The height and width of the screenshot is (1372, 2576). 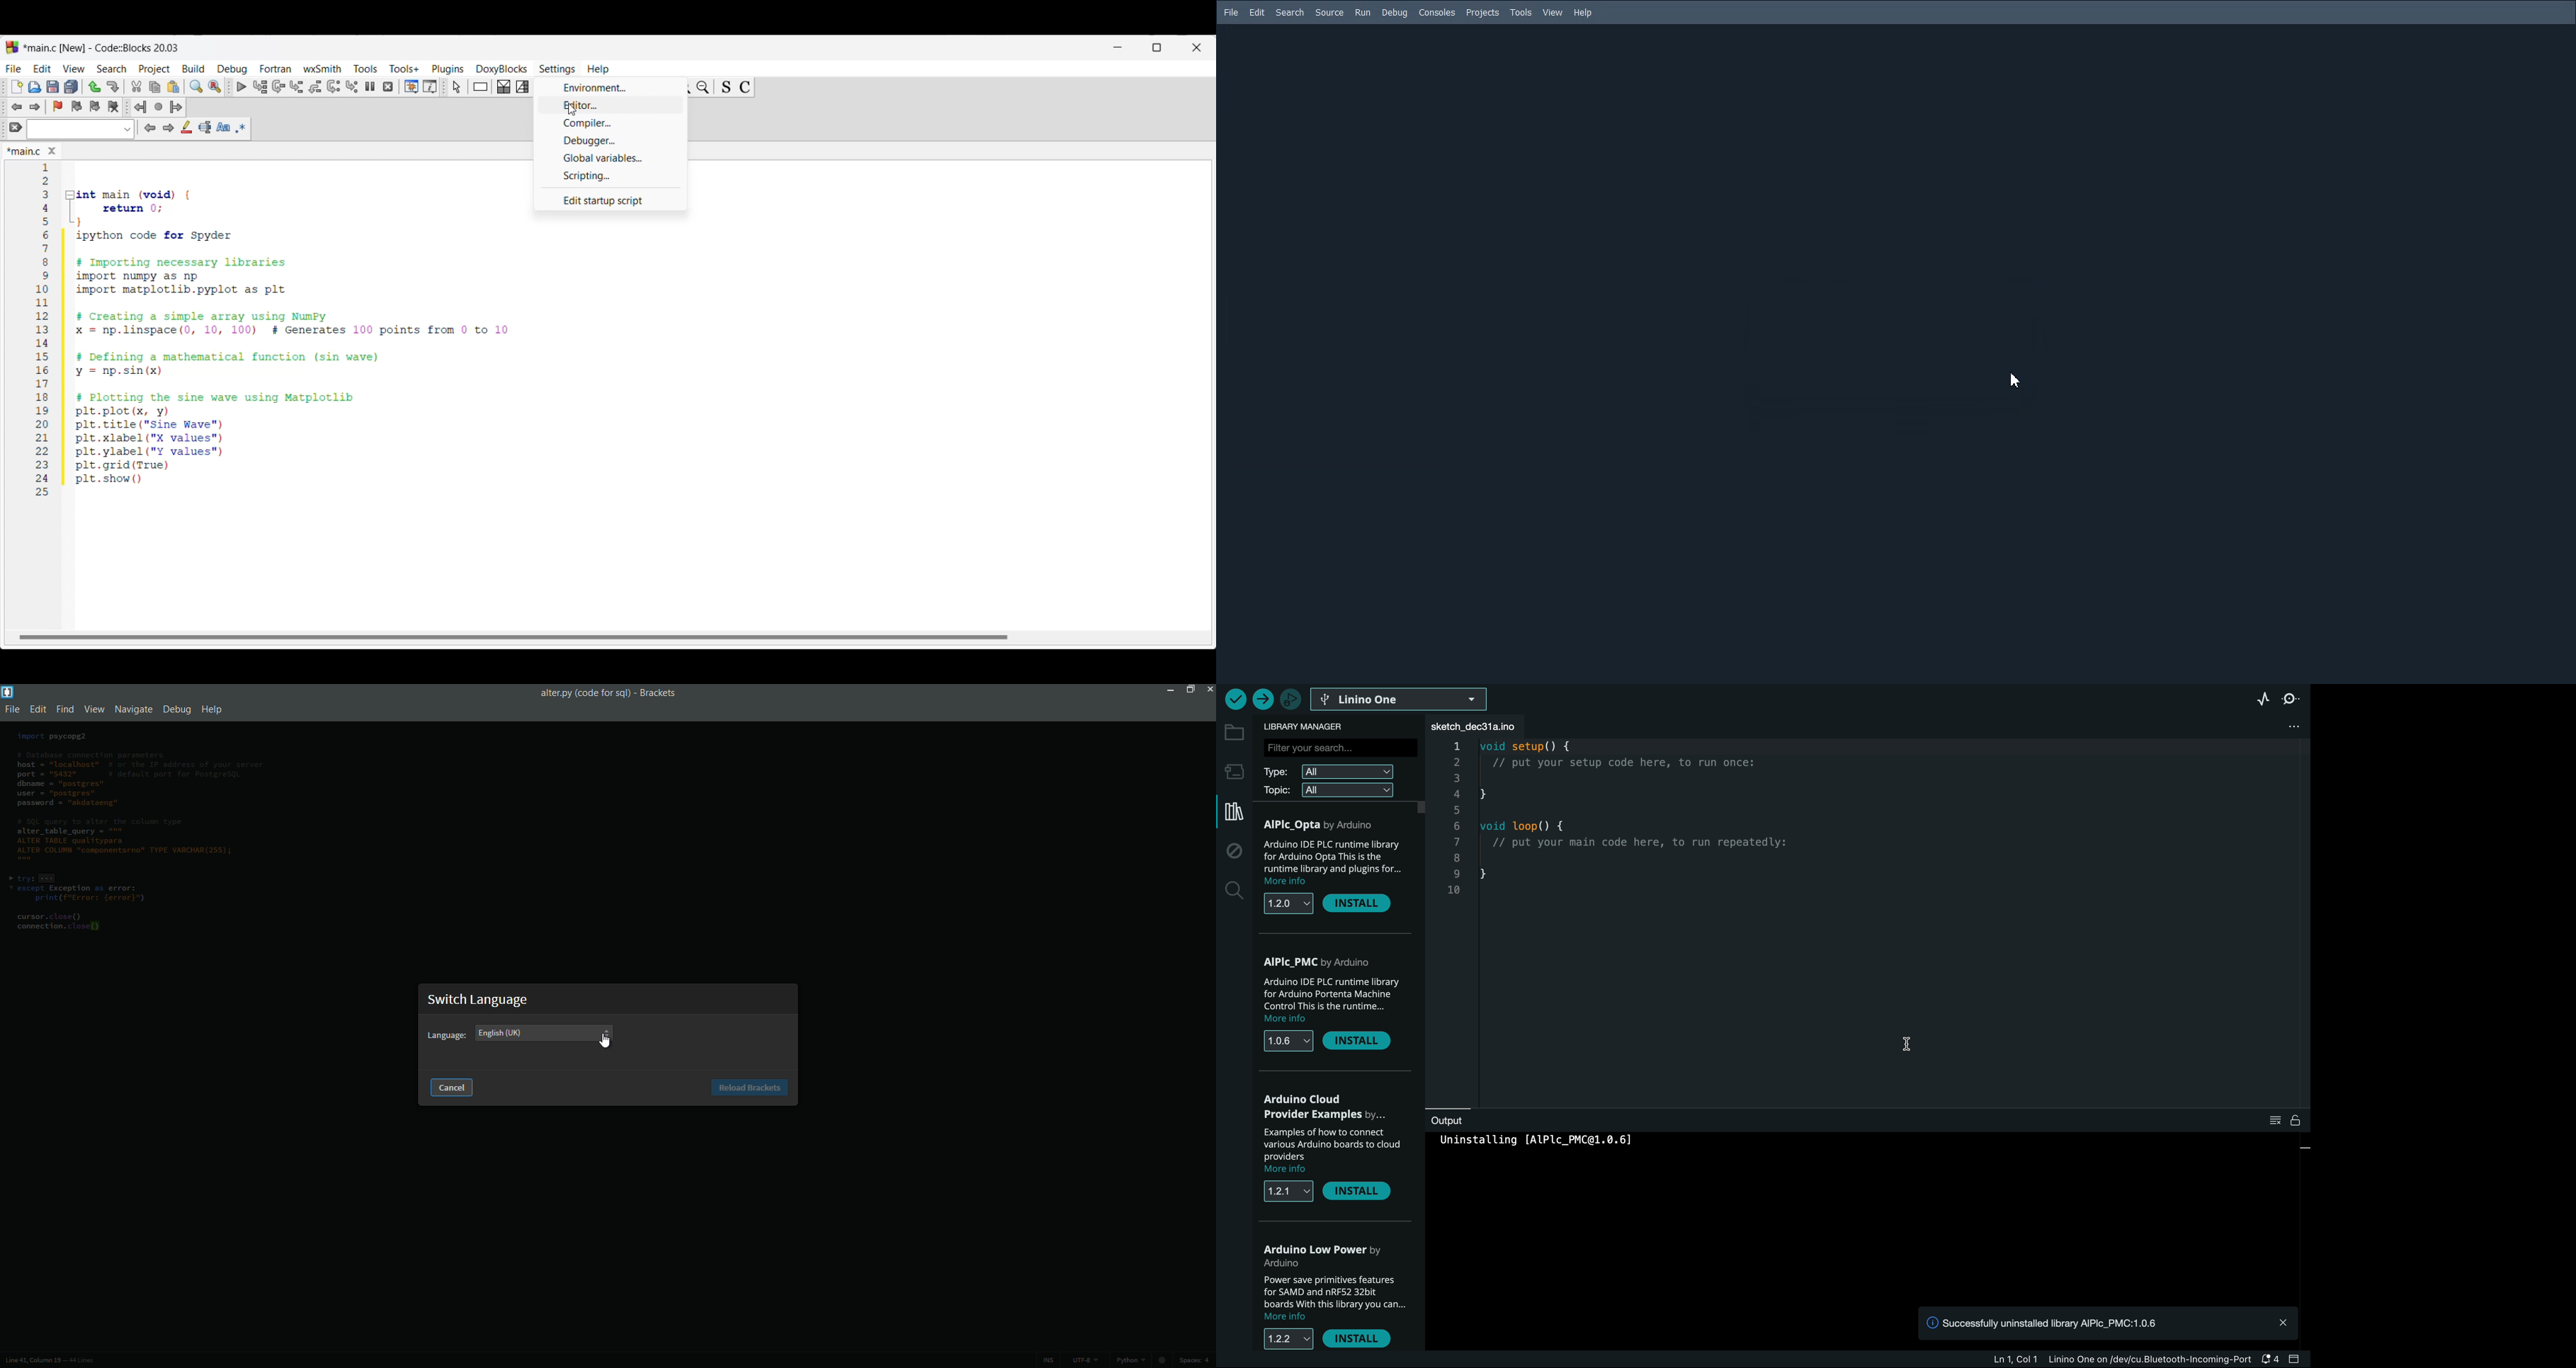 I want to click on cursor on dropdown, so click(x=605, y=1041).